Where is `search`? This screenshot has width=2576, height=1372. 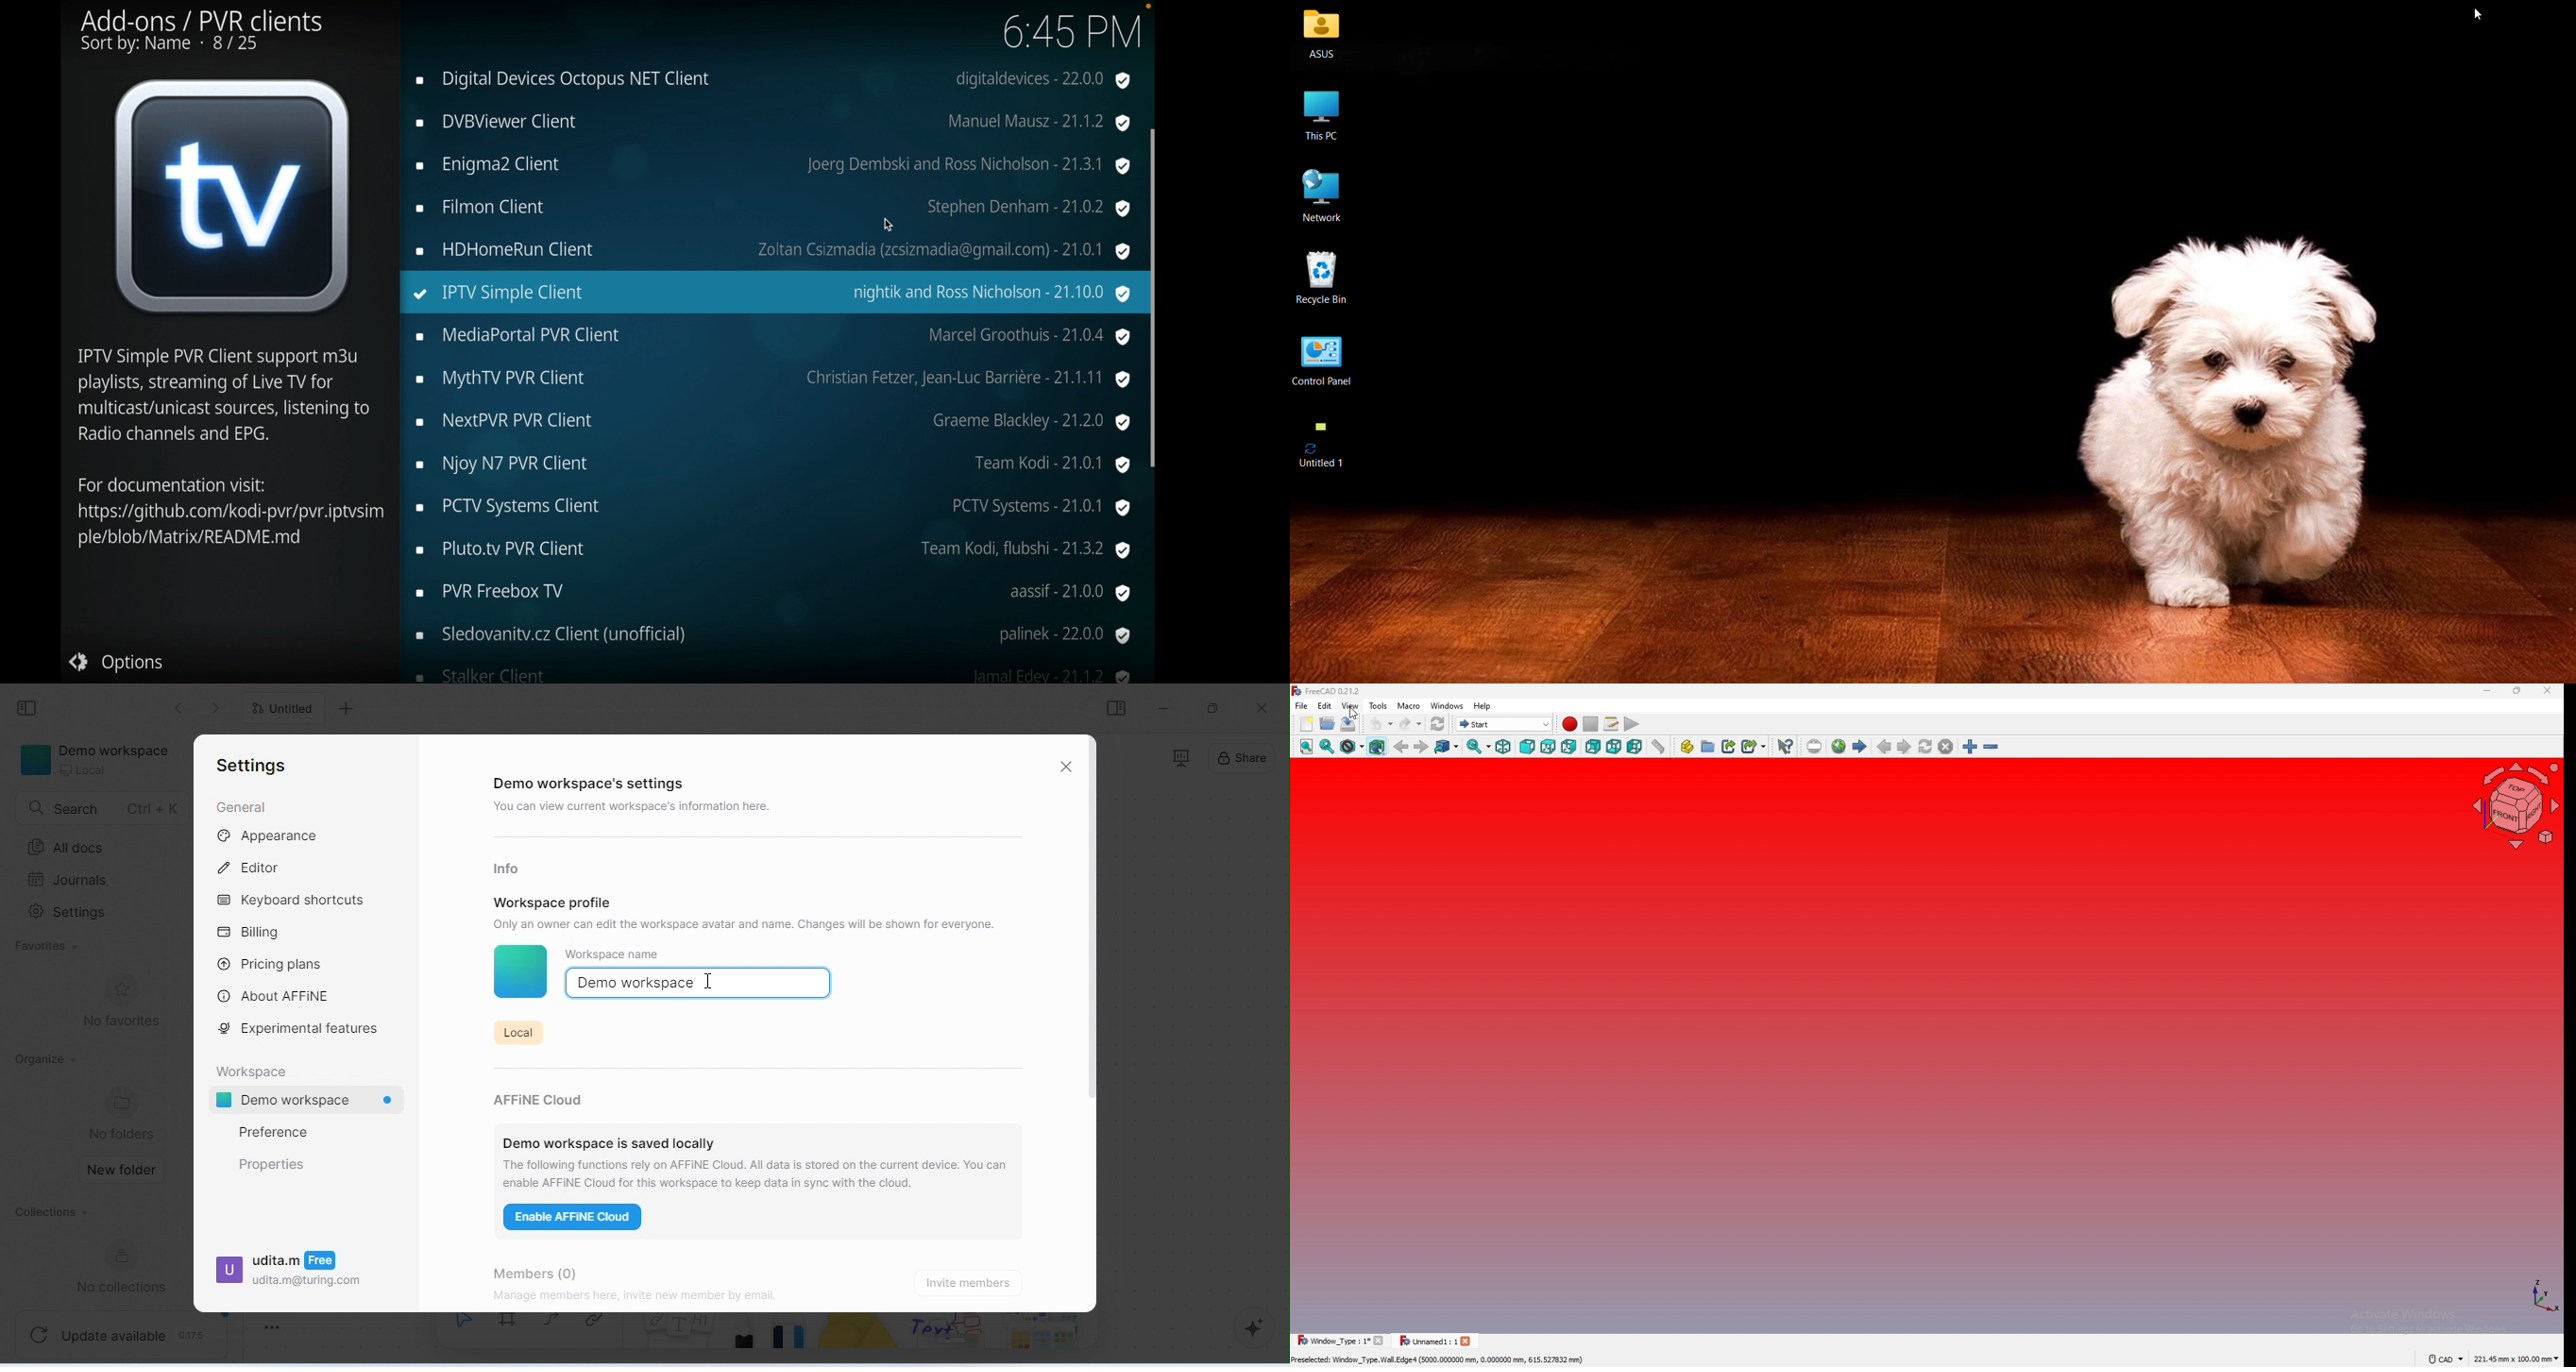 search is located at coordinates (103, 808).